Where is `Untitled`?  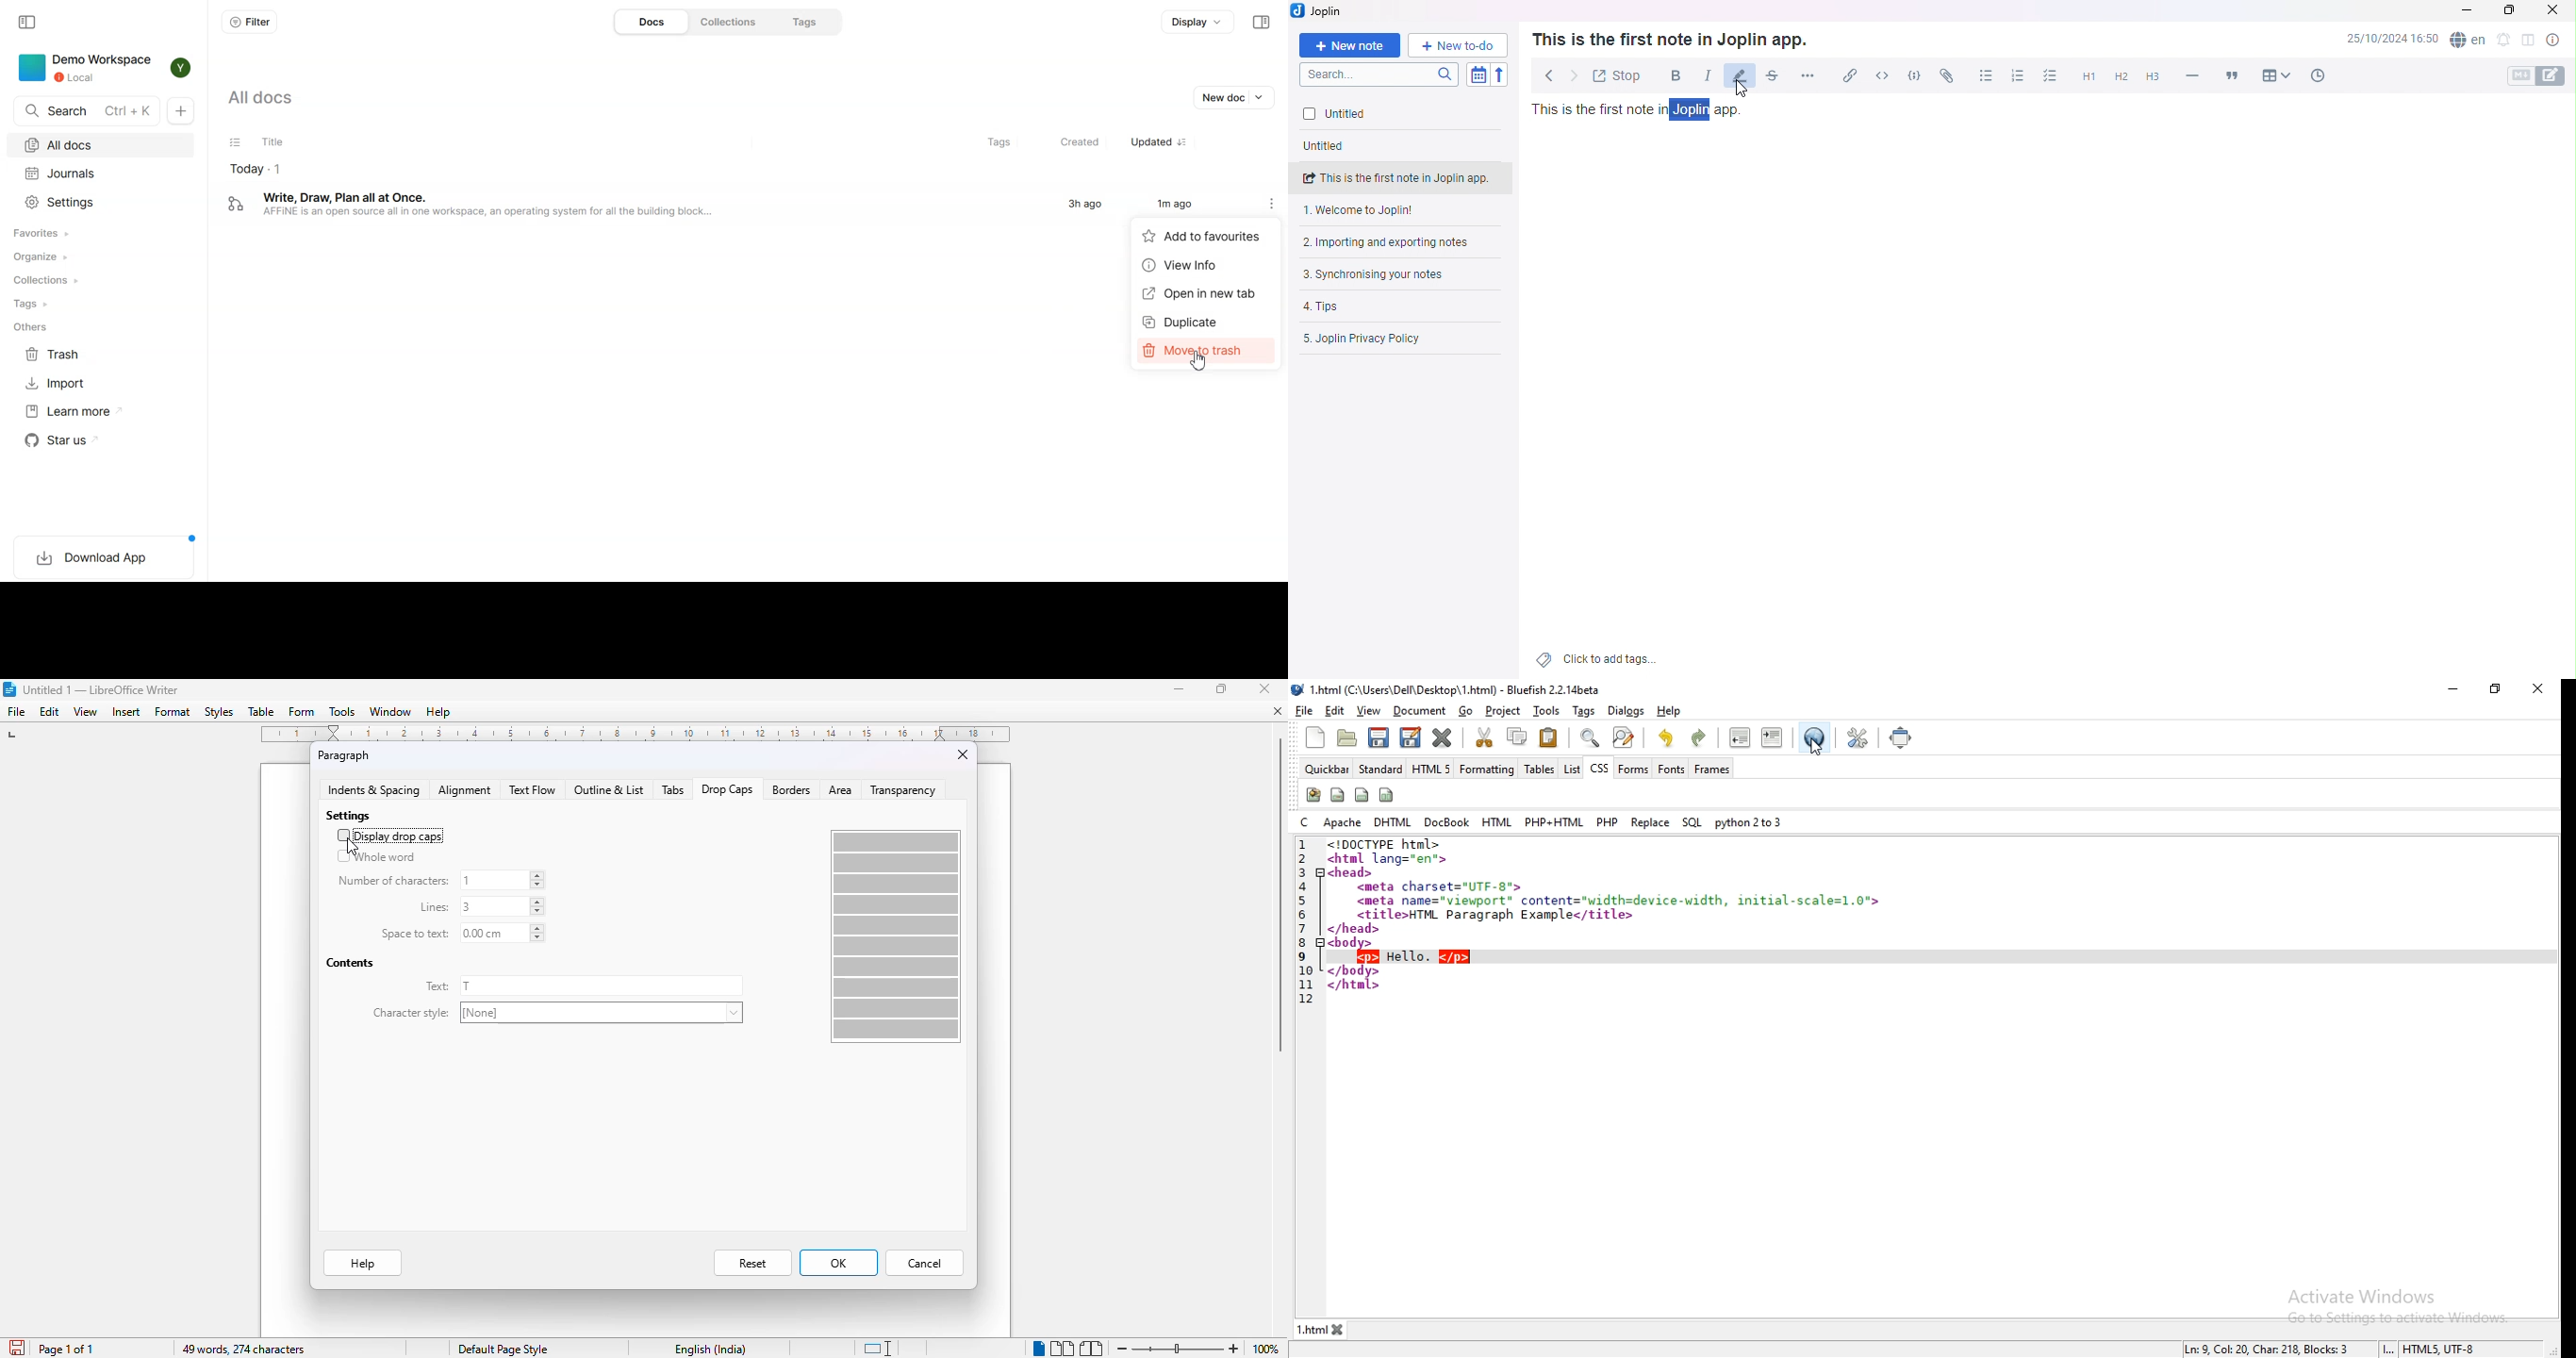
Untitled is located at coordinates (1377, 115).